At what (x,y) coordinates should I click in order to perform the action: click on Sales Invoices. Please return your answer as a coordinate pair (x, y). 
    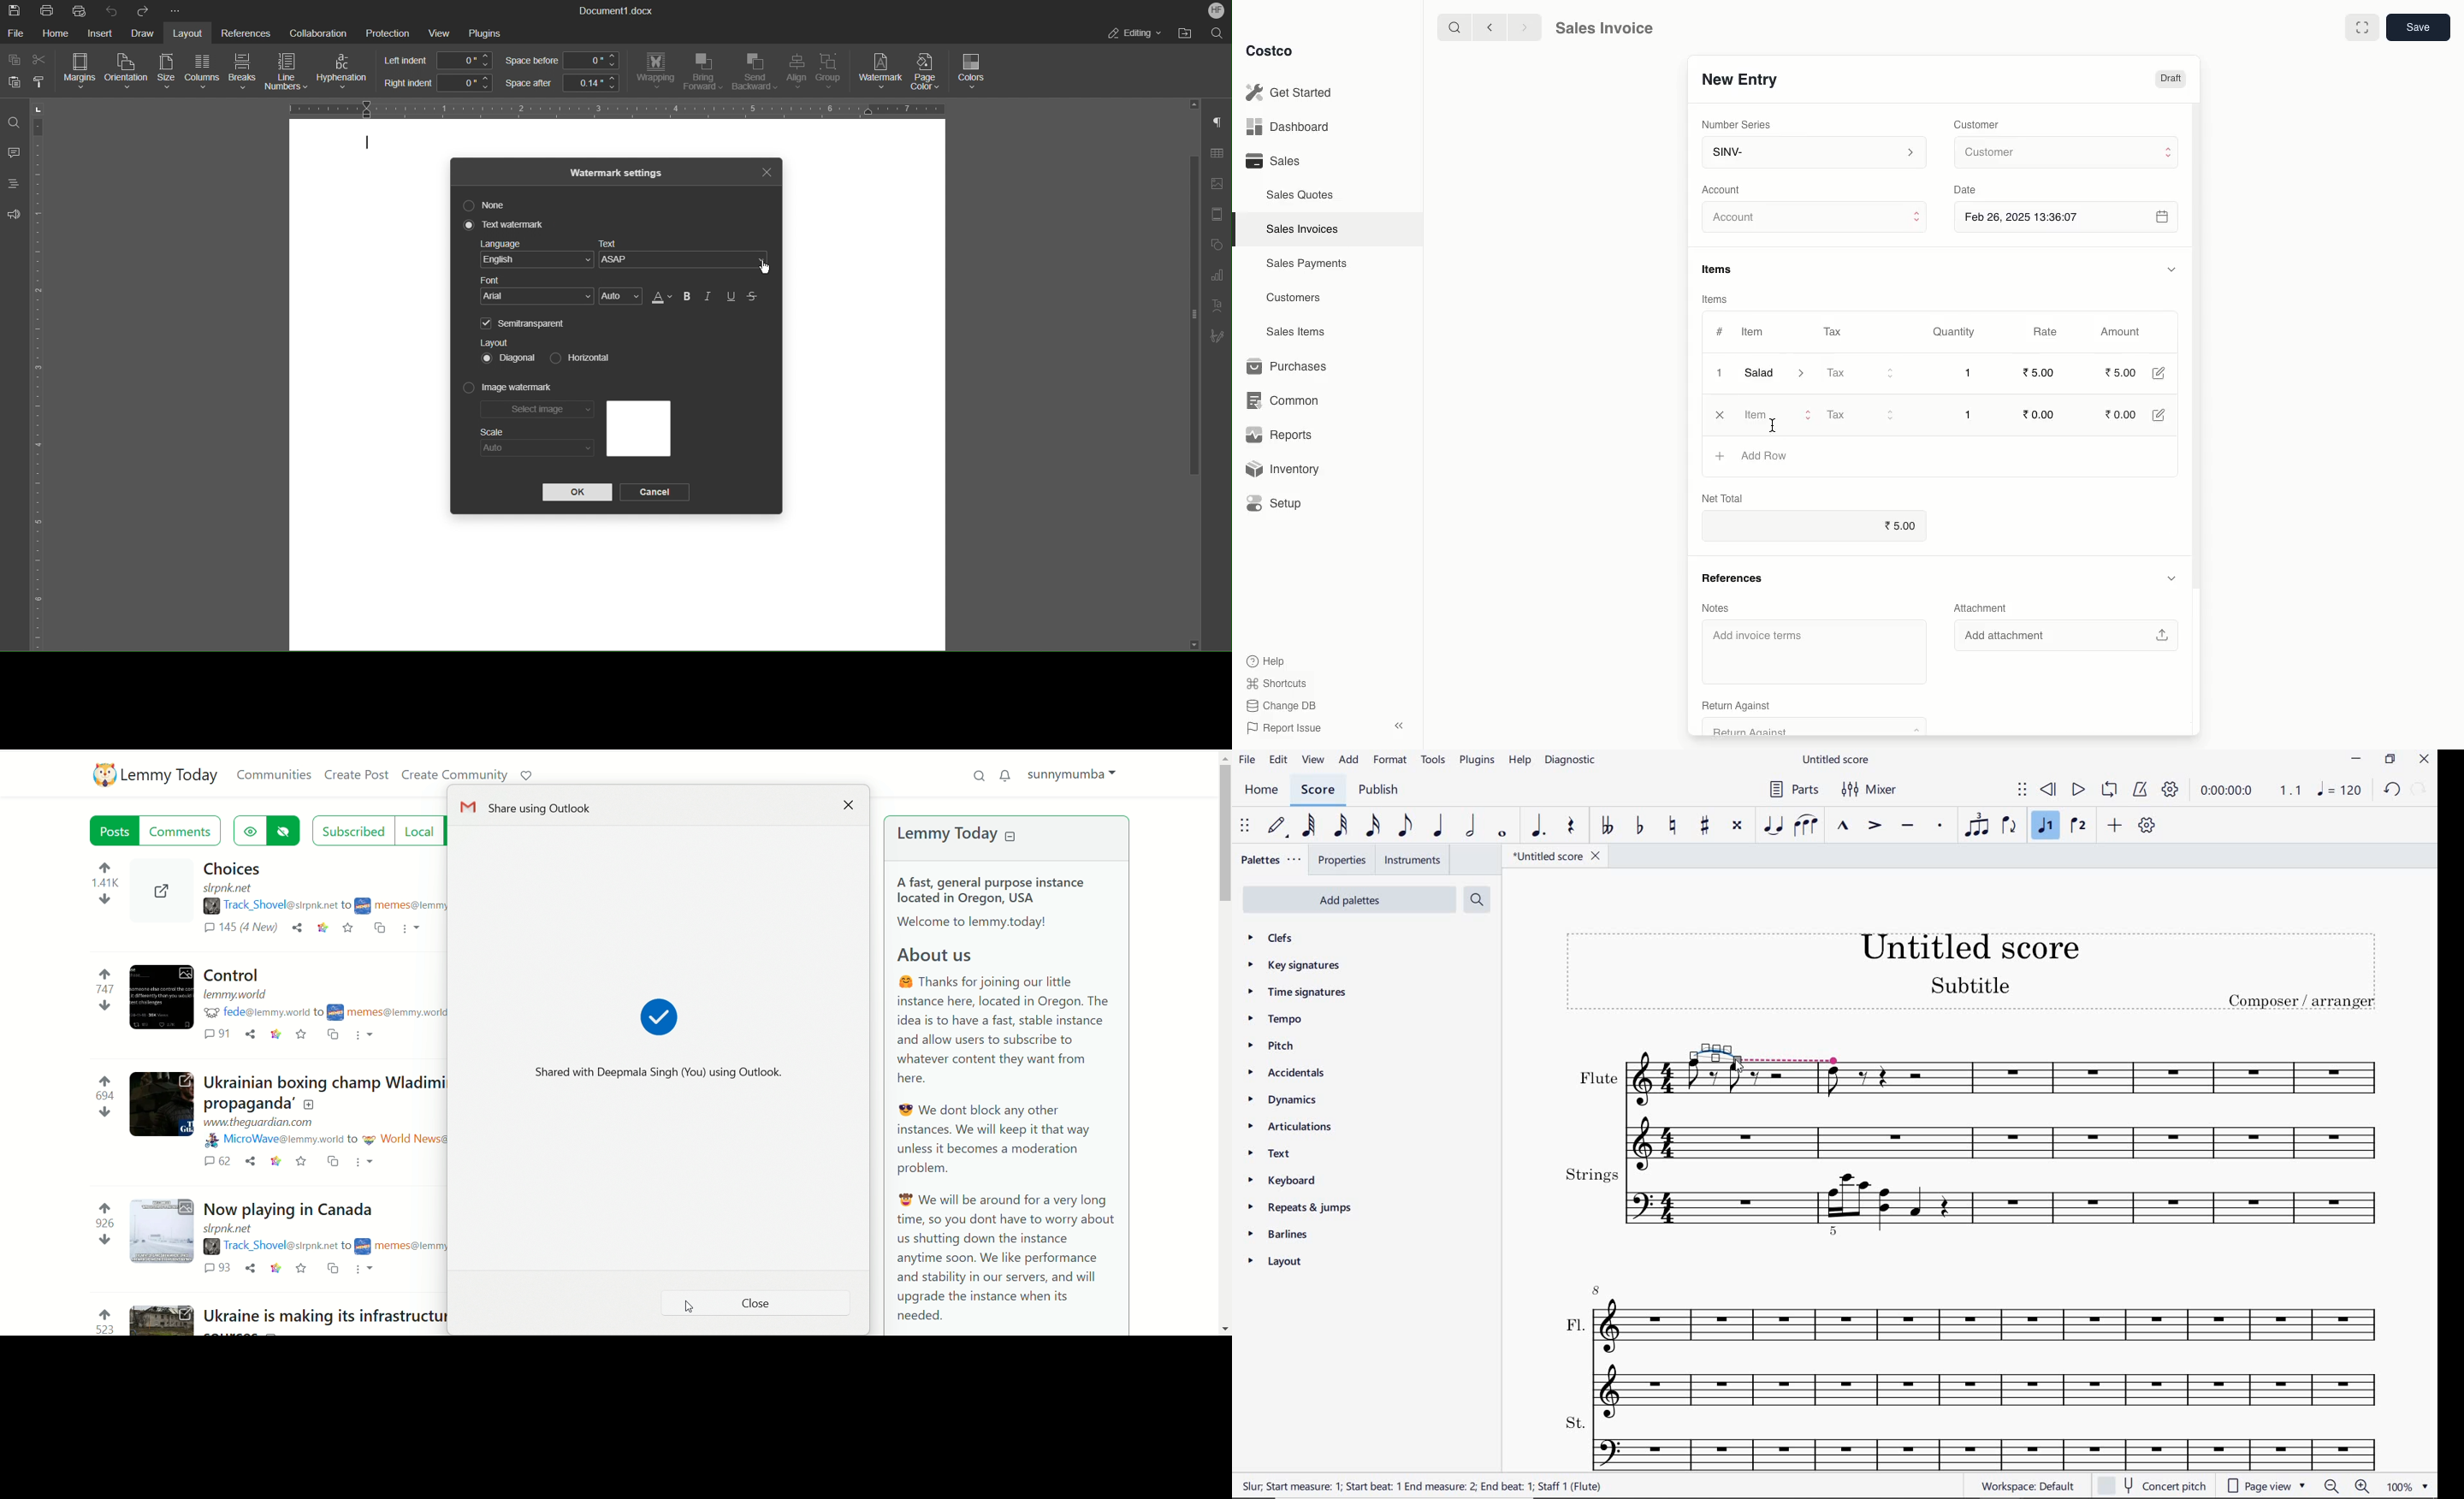
    Looking at the image, I should click on (1303, 229).